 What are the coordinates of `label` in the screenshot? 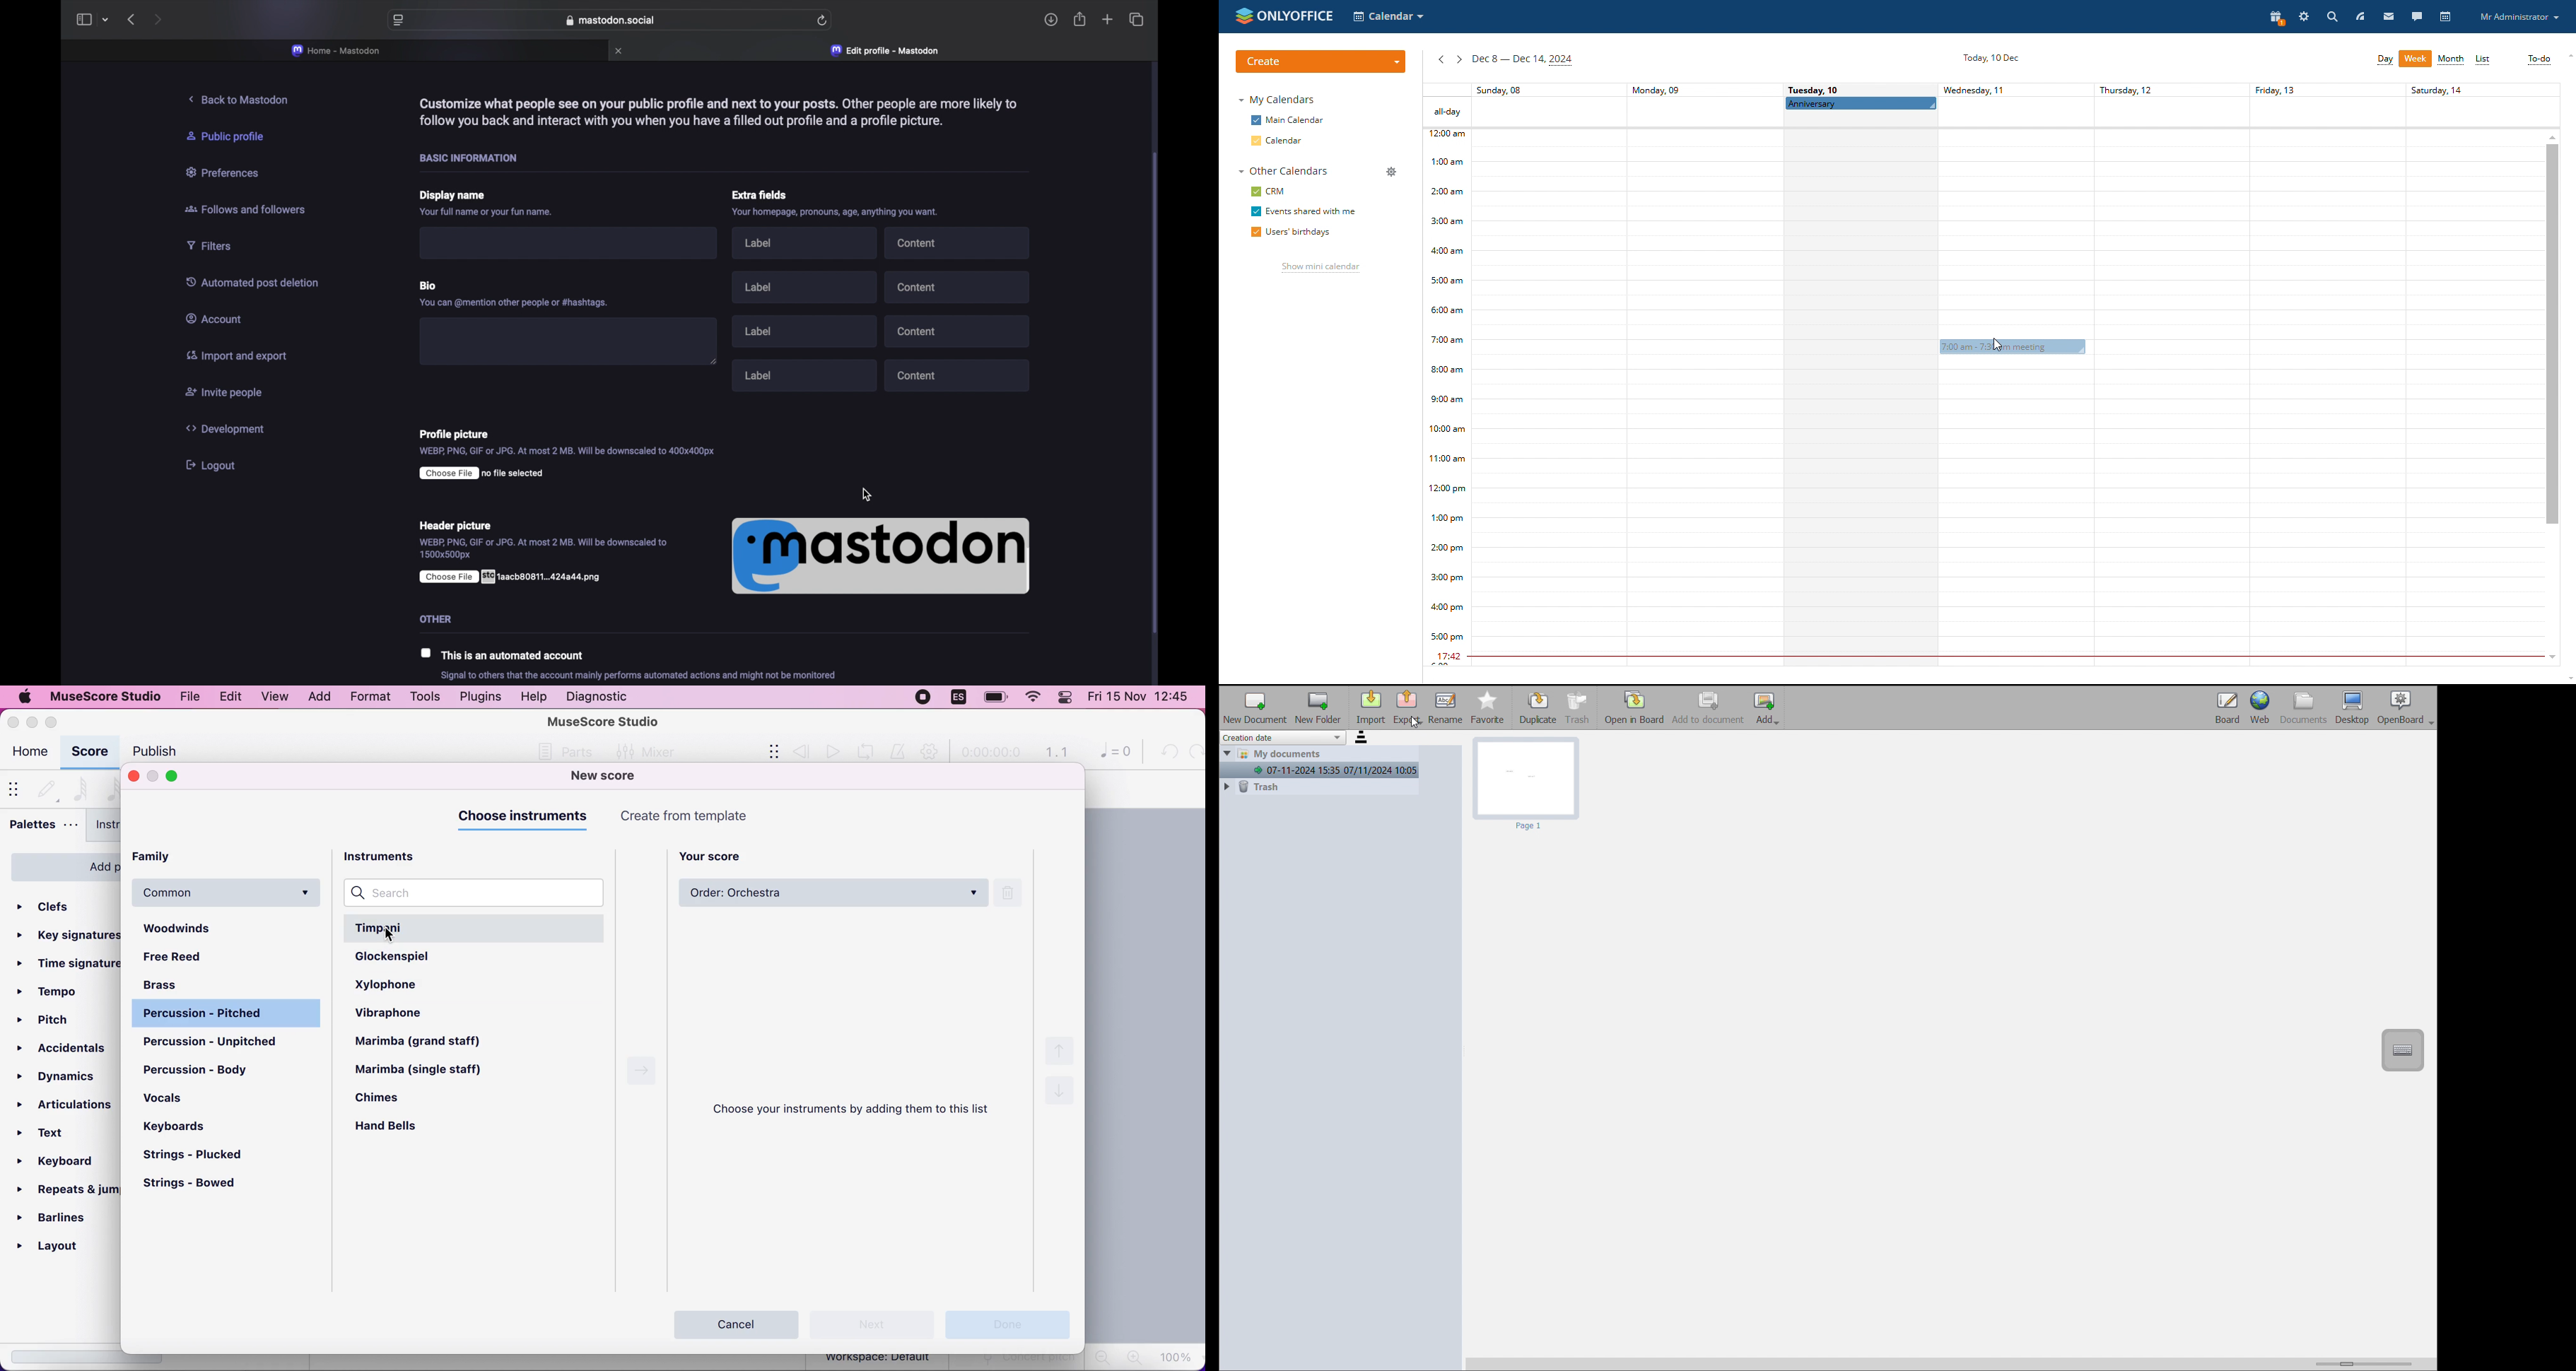 It's located at (808, 246).